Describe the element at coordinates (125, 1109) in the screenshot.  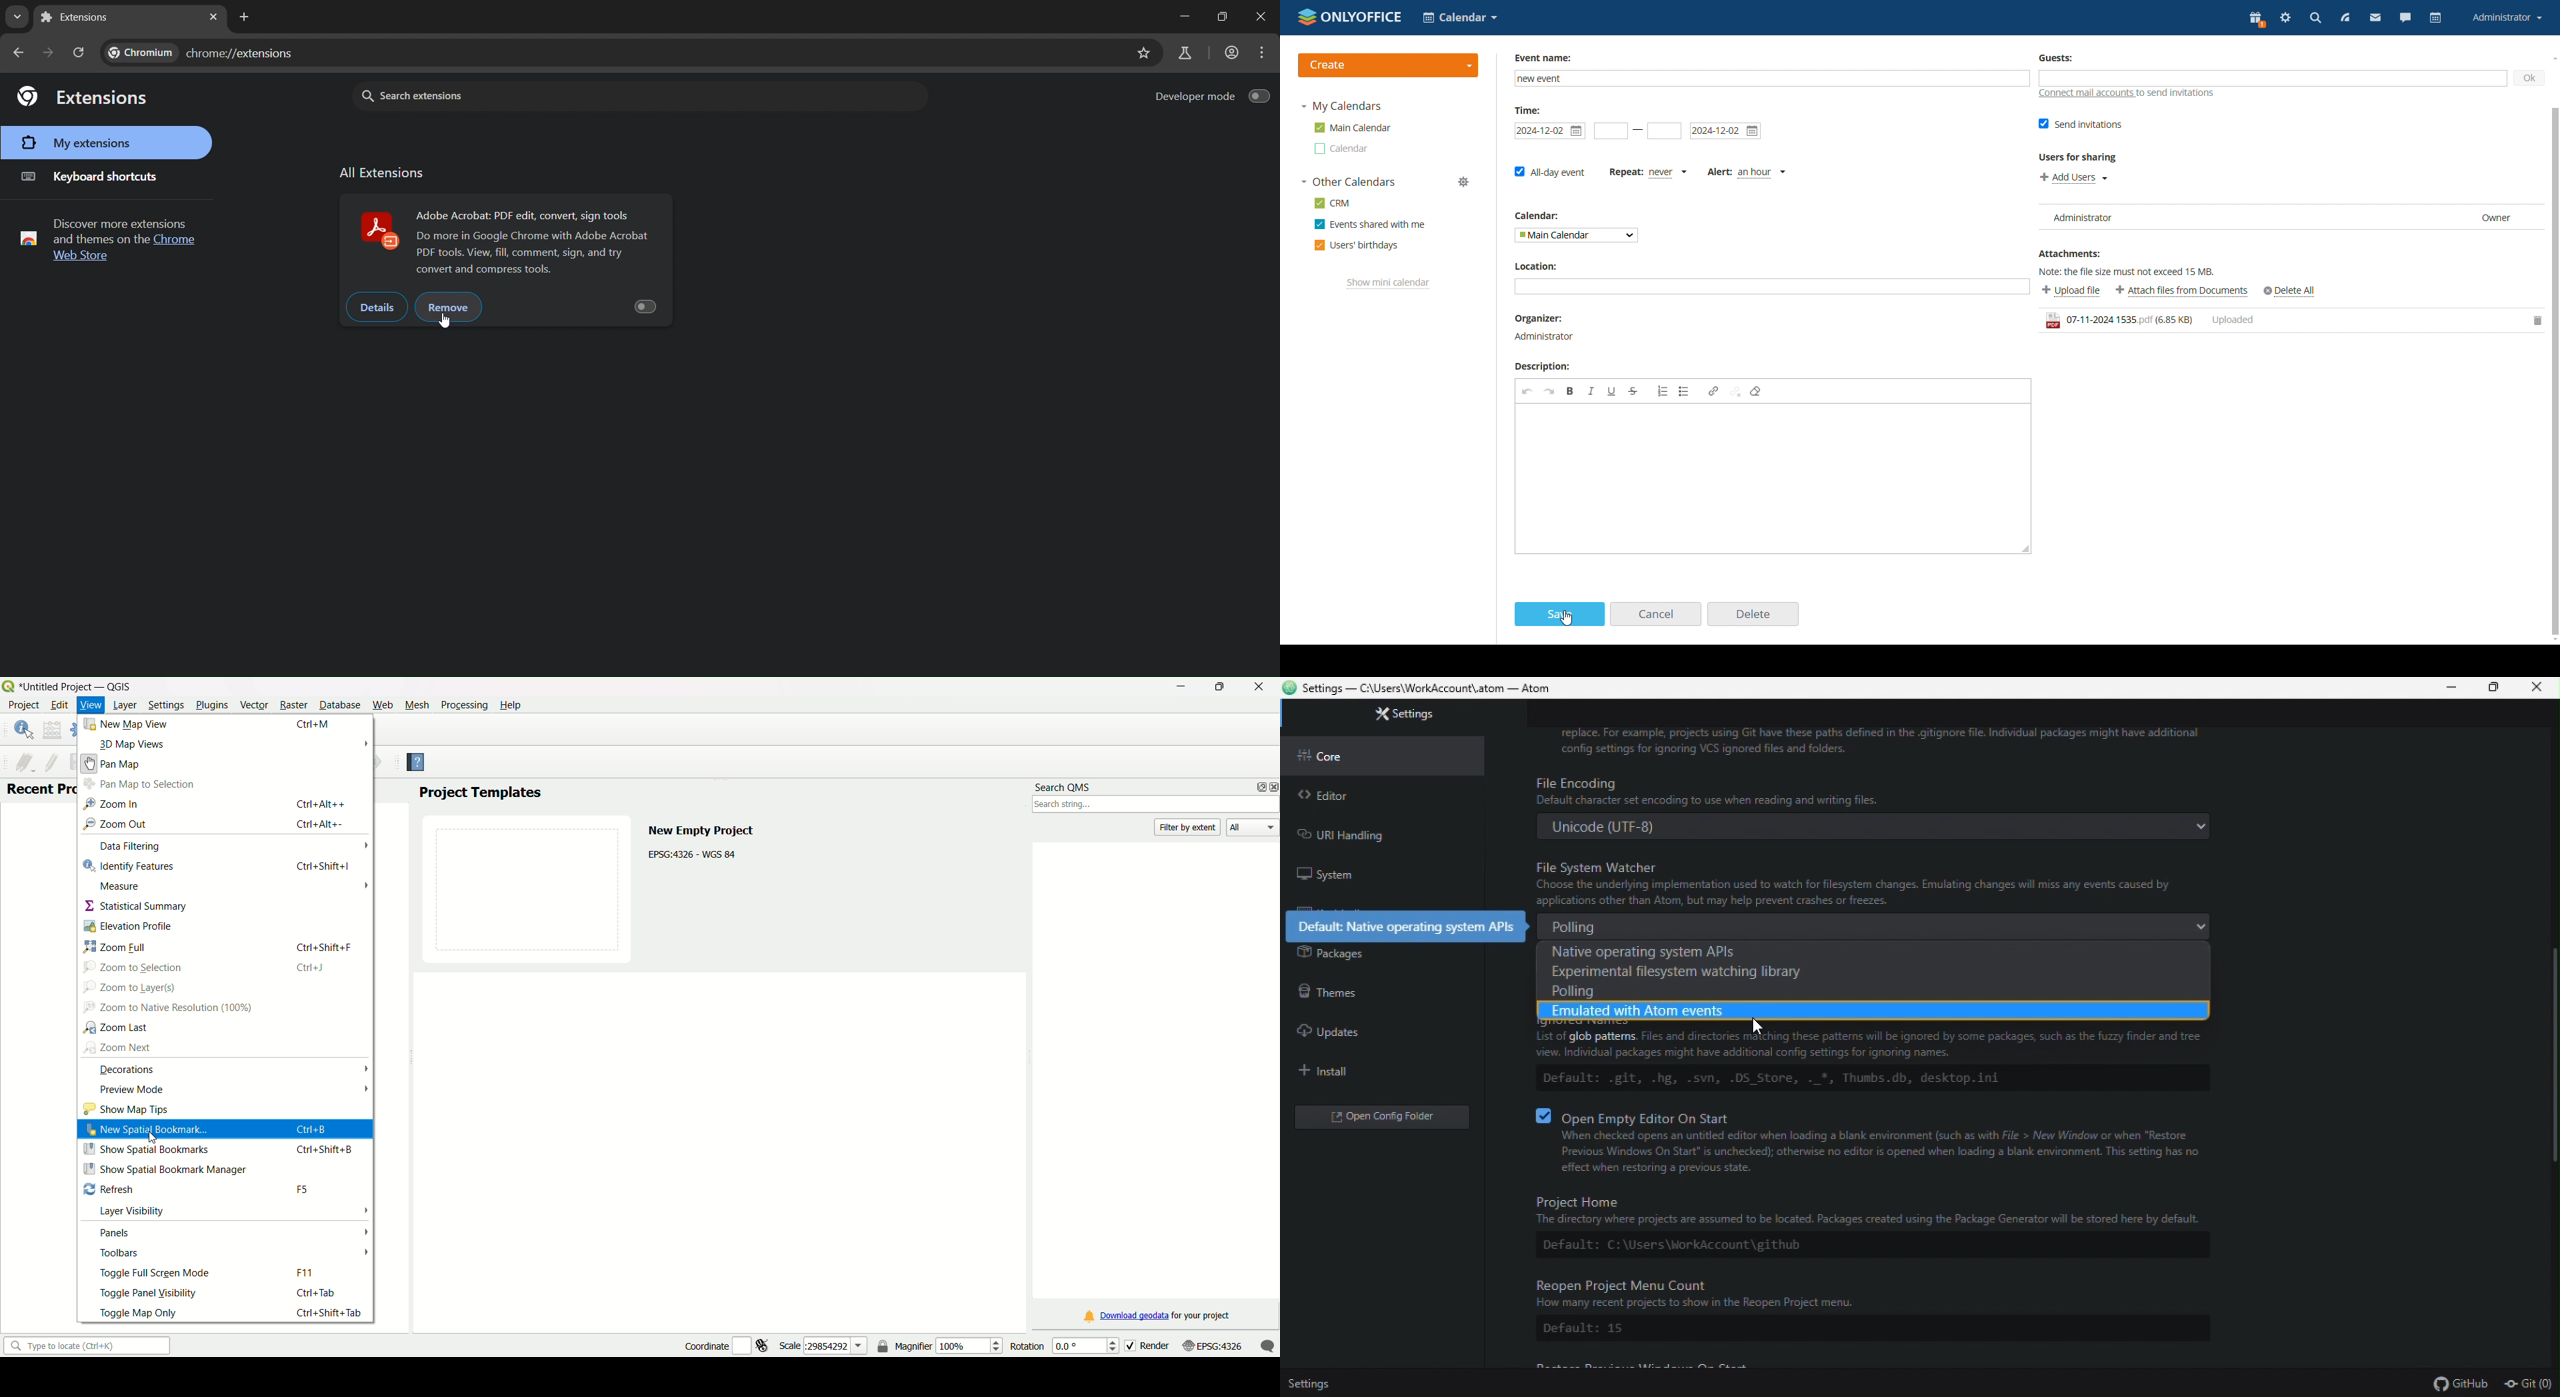
I see `show map tips` at that location.